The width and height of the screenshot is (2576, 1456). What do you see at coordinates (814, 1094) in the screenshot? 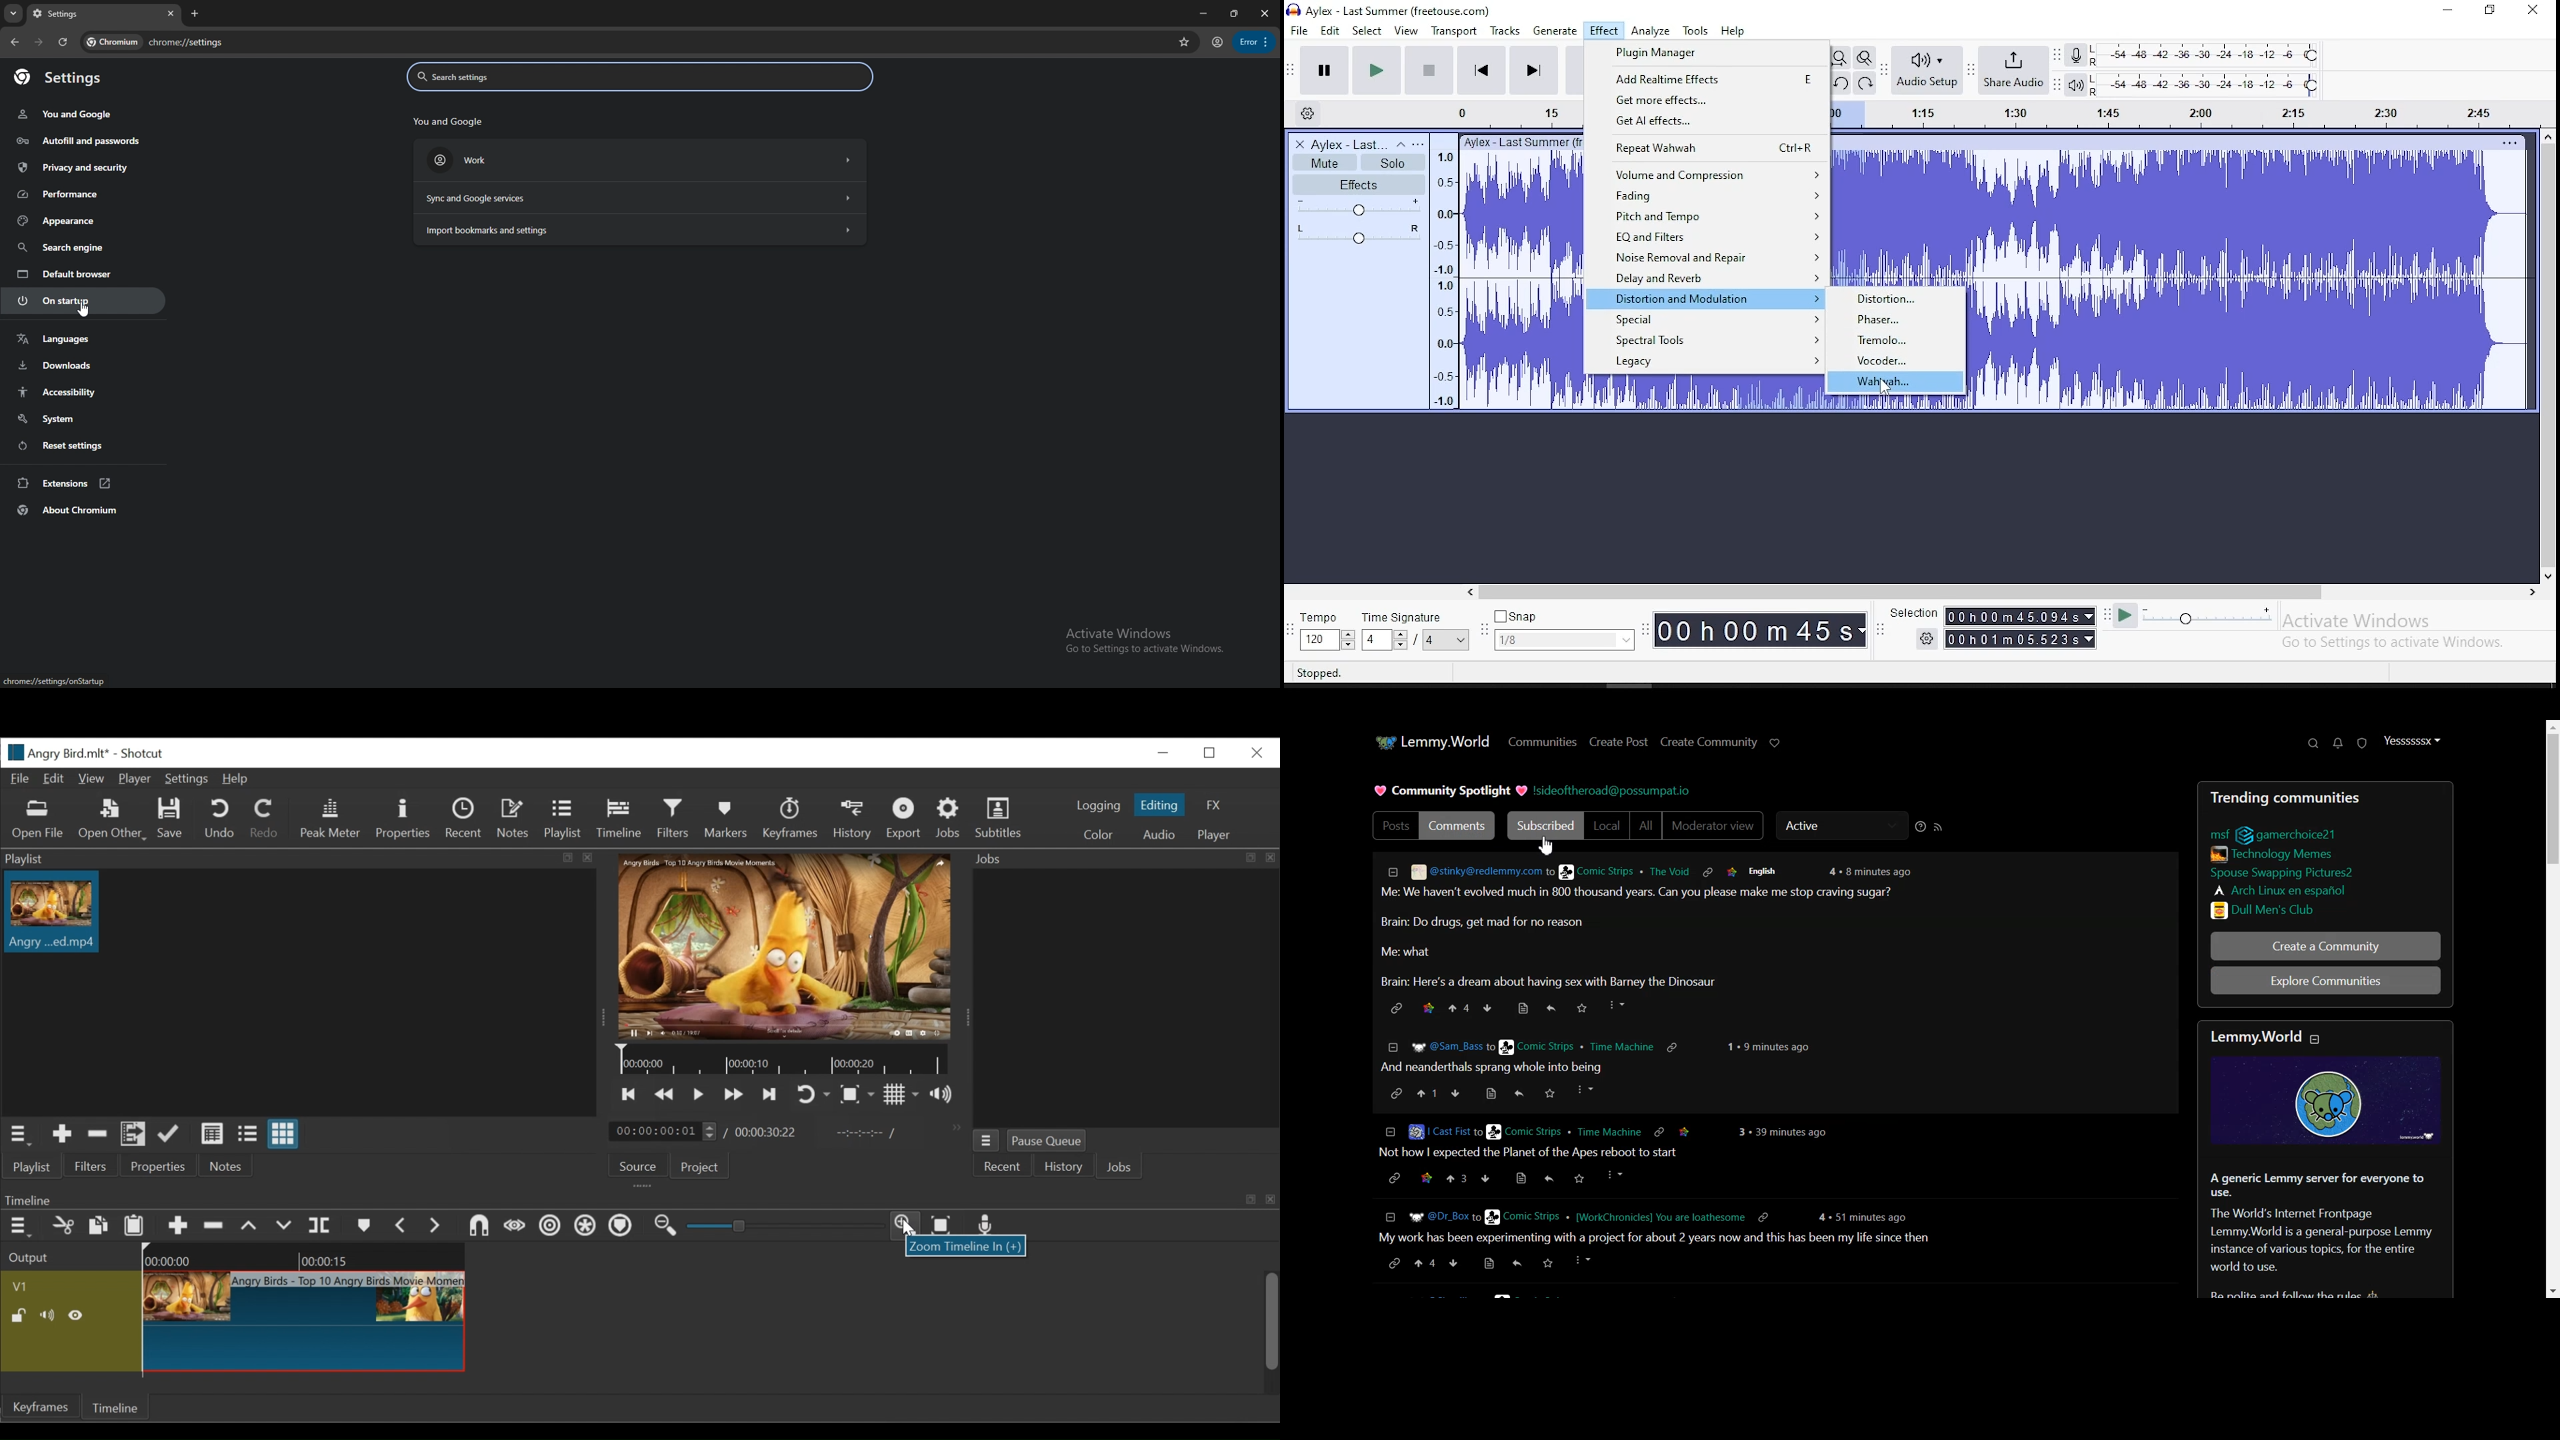
I see `Toggle player looping` at bounding box center [814, 1094].